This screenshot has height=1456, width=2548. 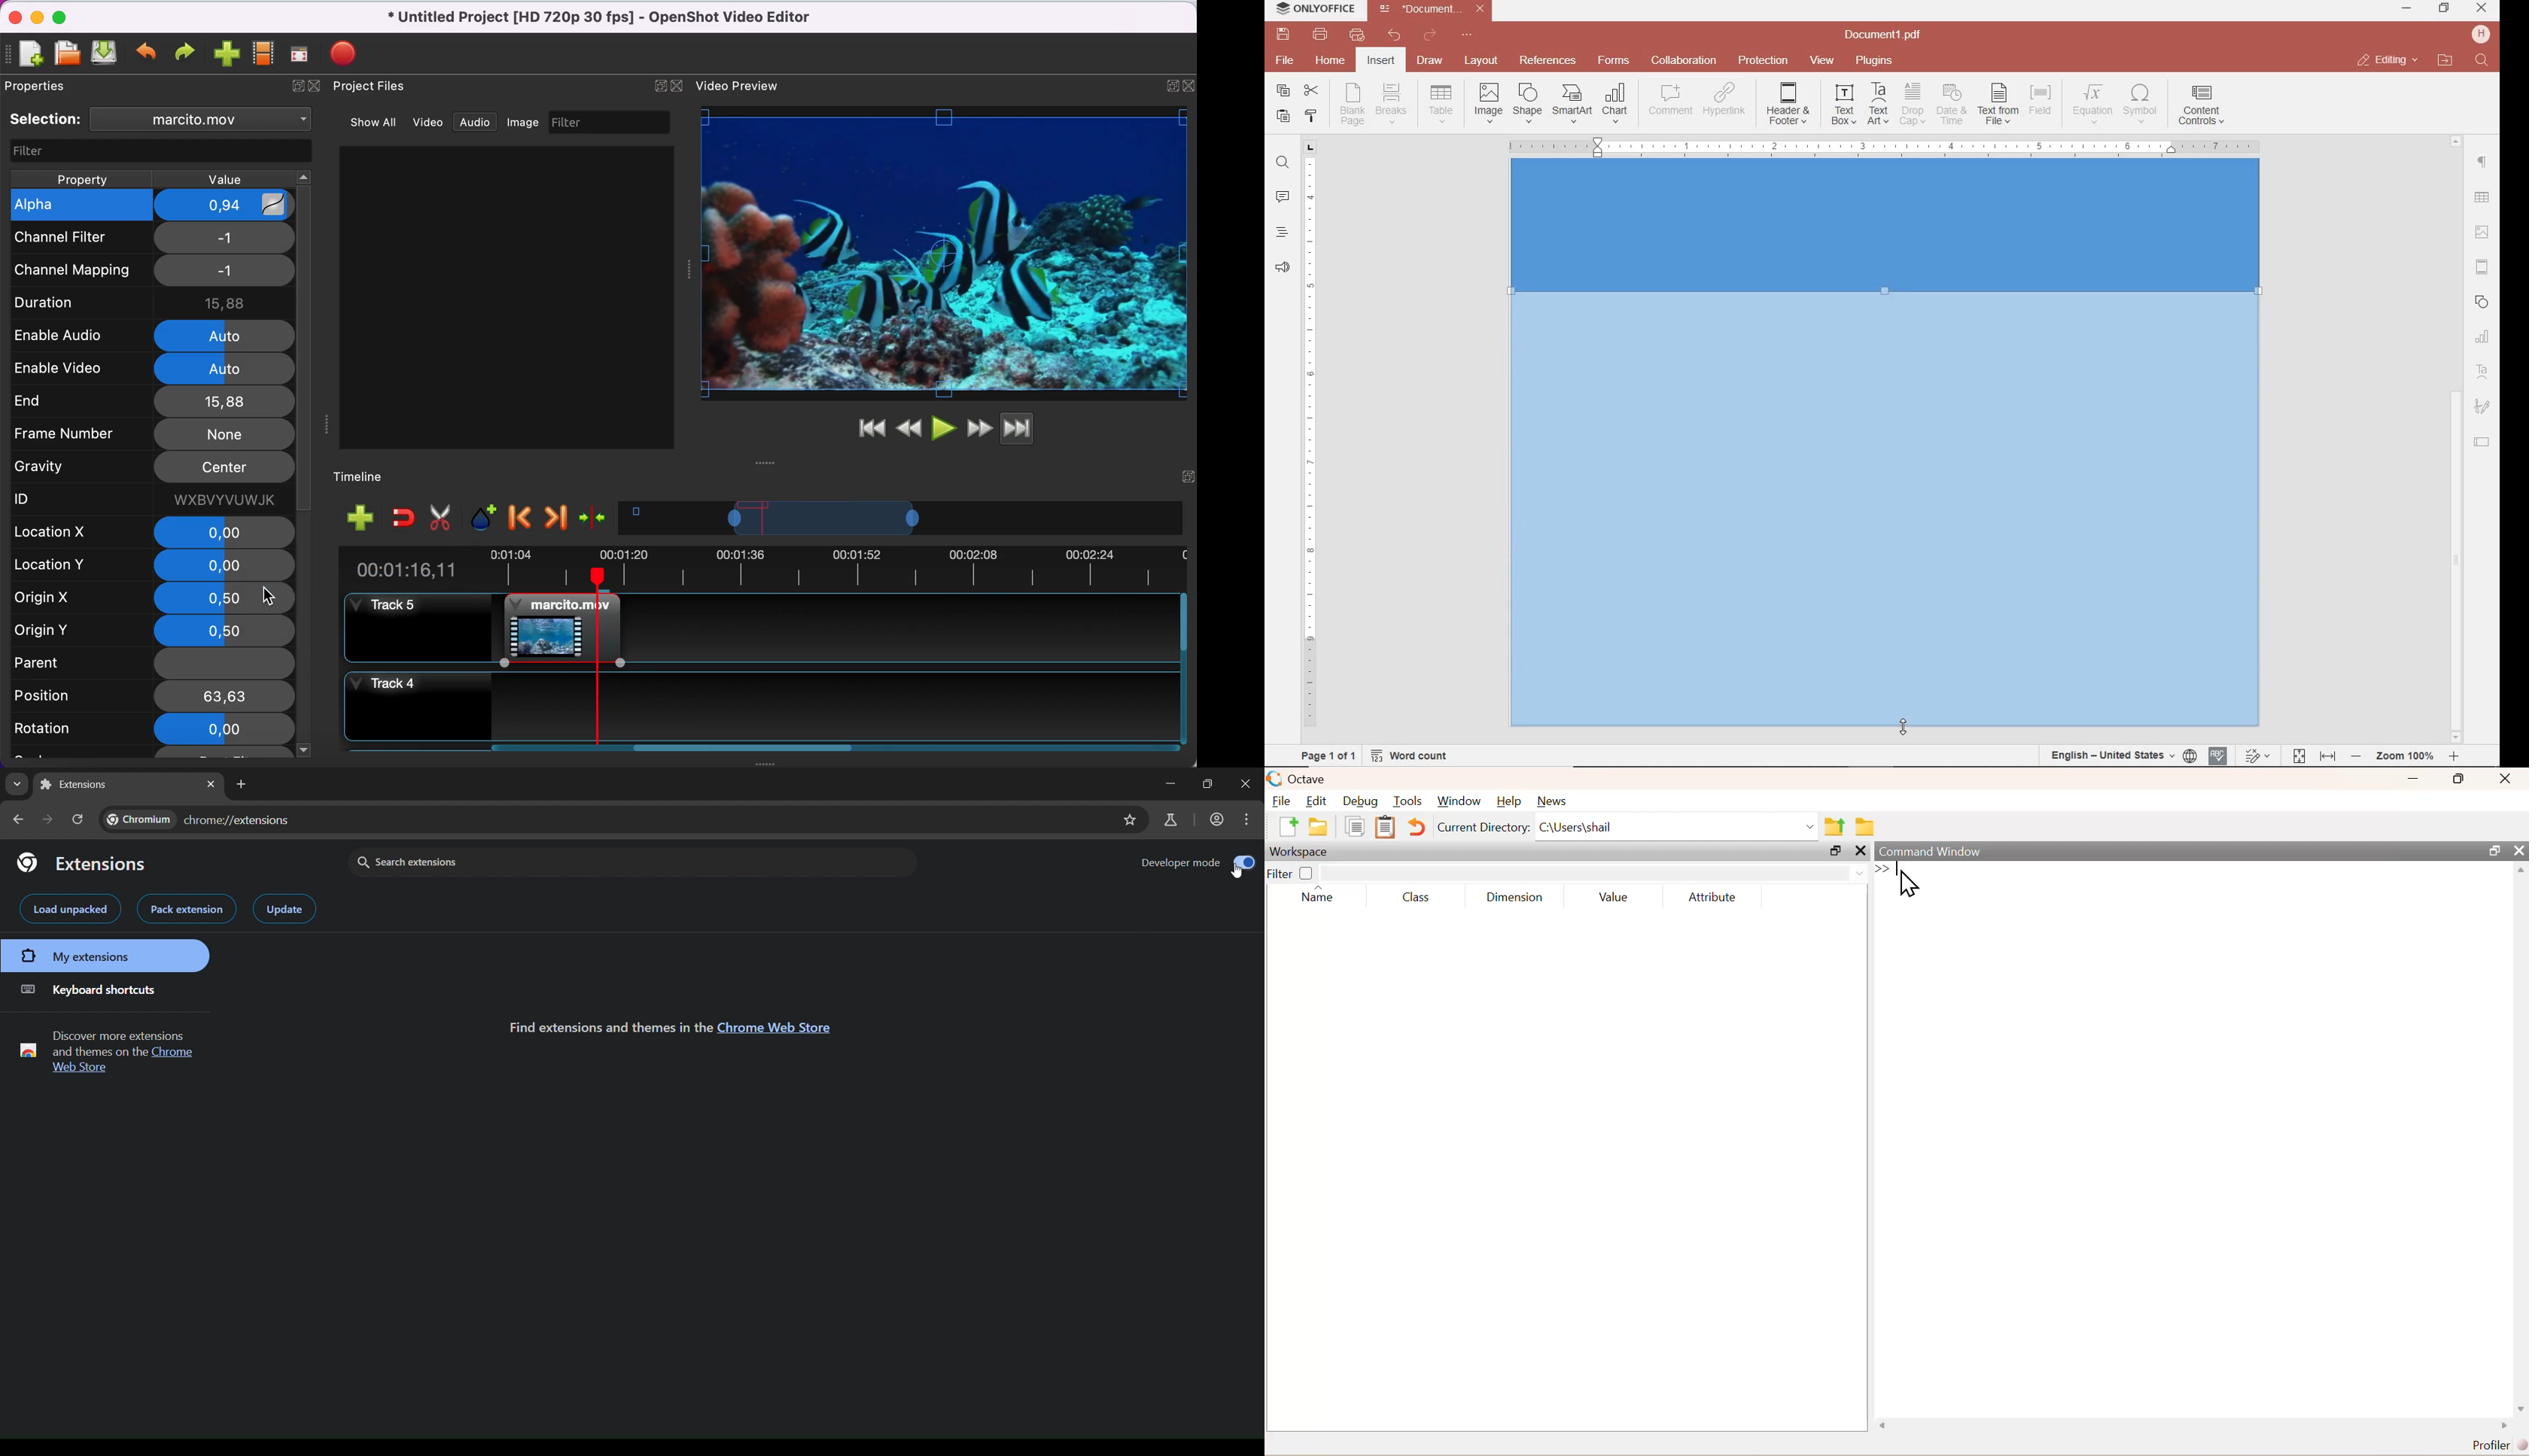 What do you see at coordinates (1546, 61) in the screenshot?
I see `reference` at bounding box center [1546, 61].